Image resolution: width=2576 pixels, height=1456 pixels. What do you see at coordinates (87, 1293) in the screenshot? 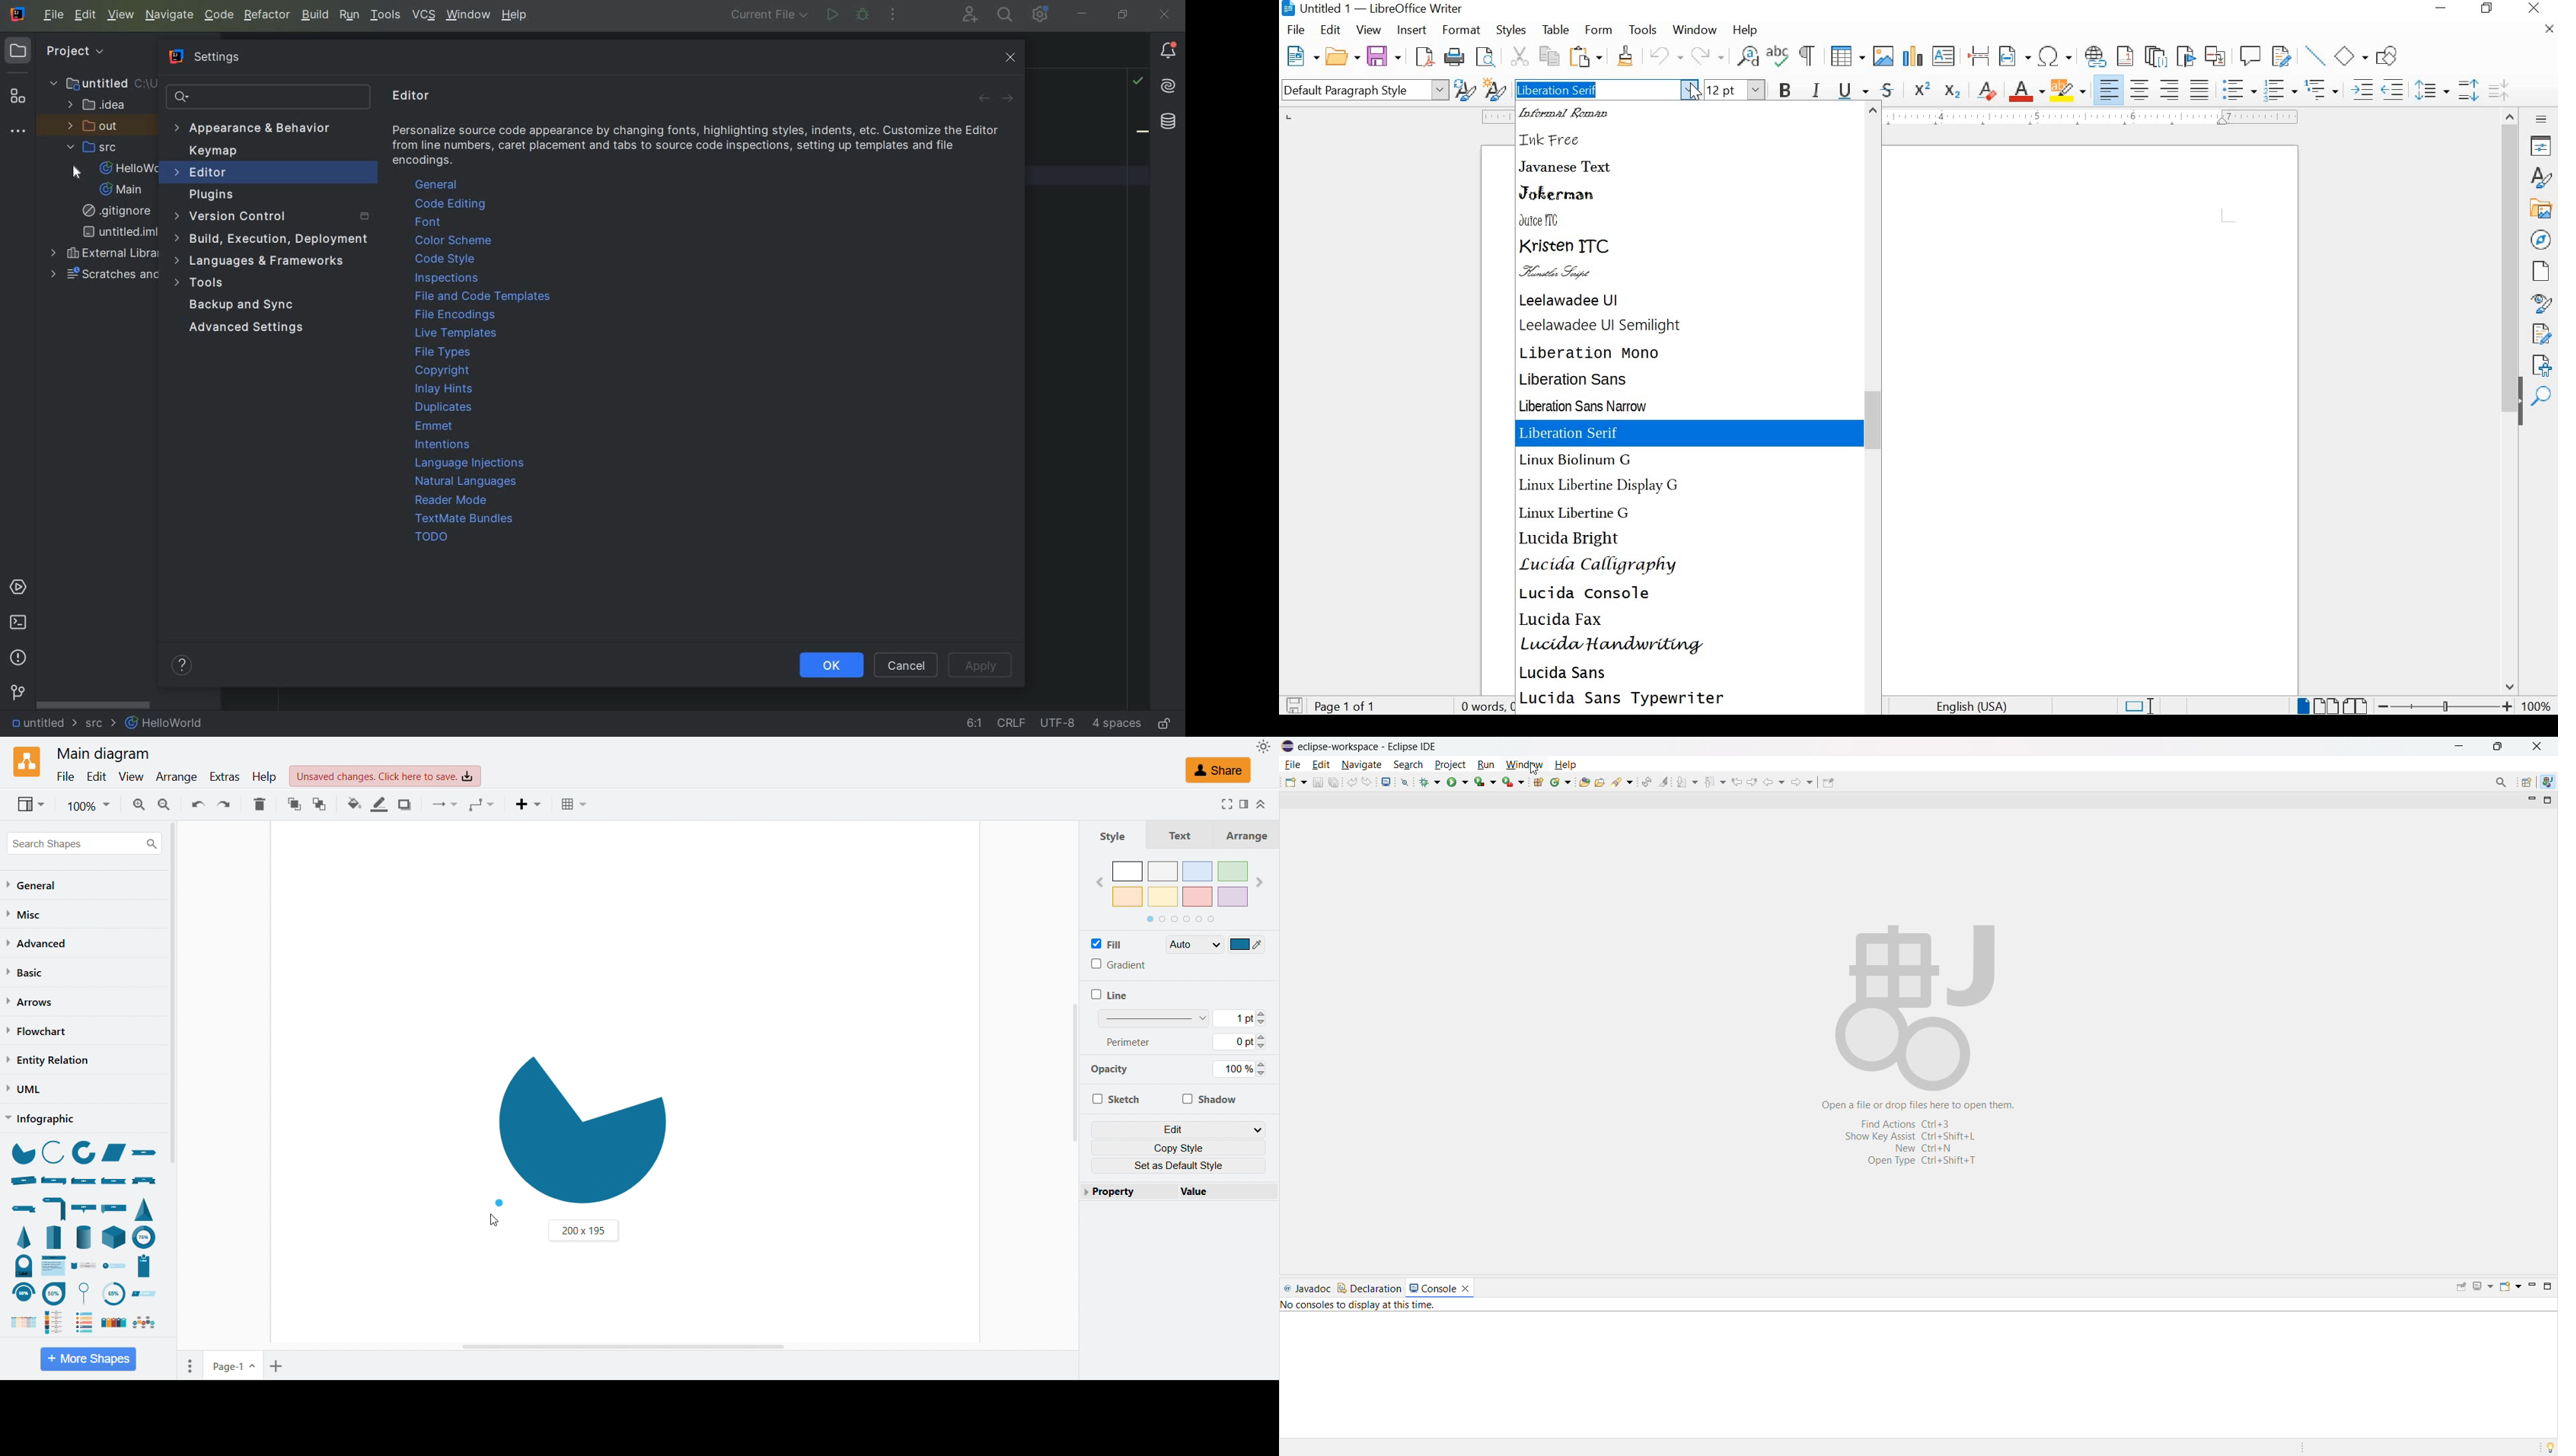
I see `circular callout` at bounding box center [87, 1293].